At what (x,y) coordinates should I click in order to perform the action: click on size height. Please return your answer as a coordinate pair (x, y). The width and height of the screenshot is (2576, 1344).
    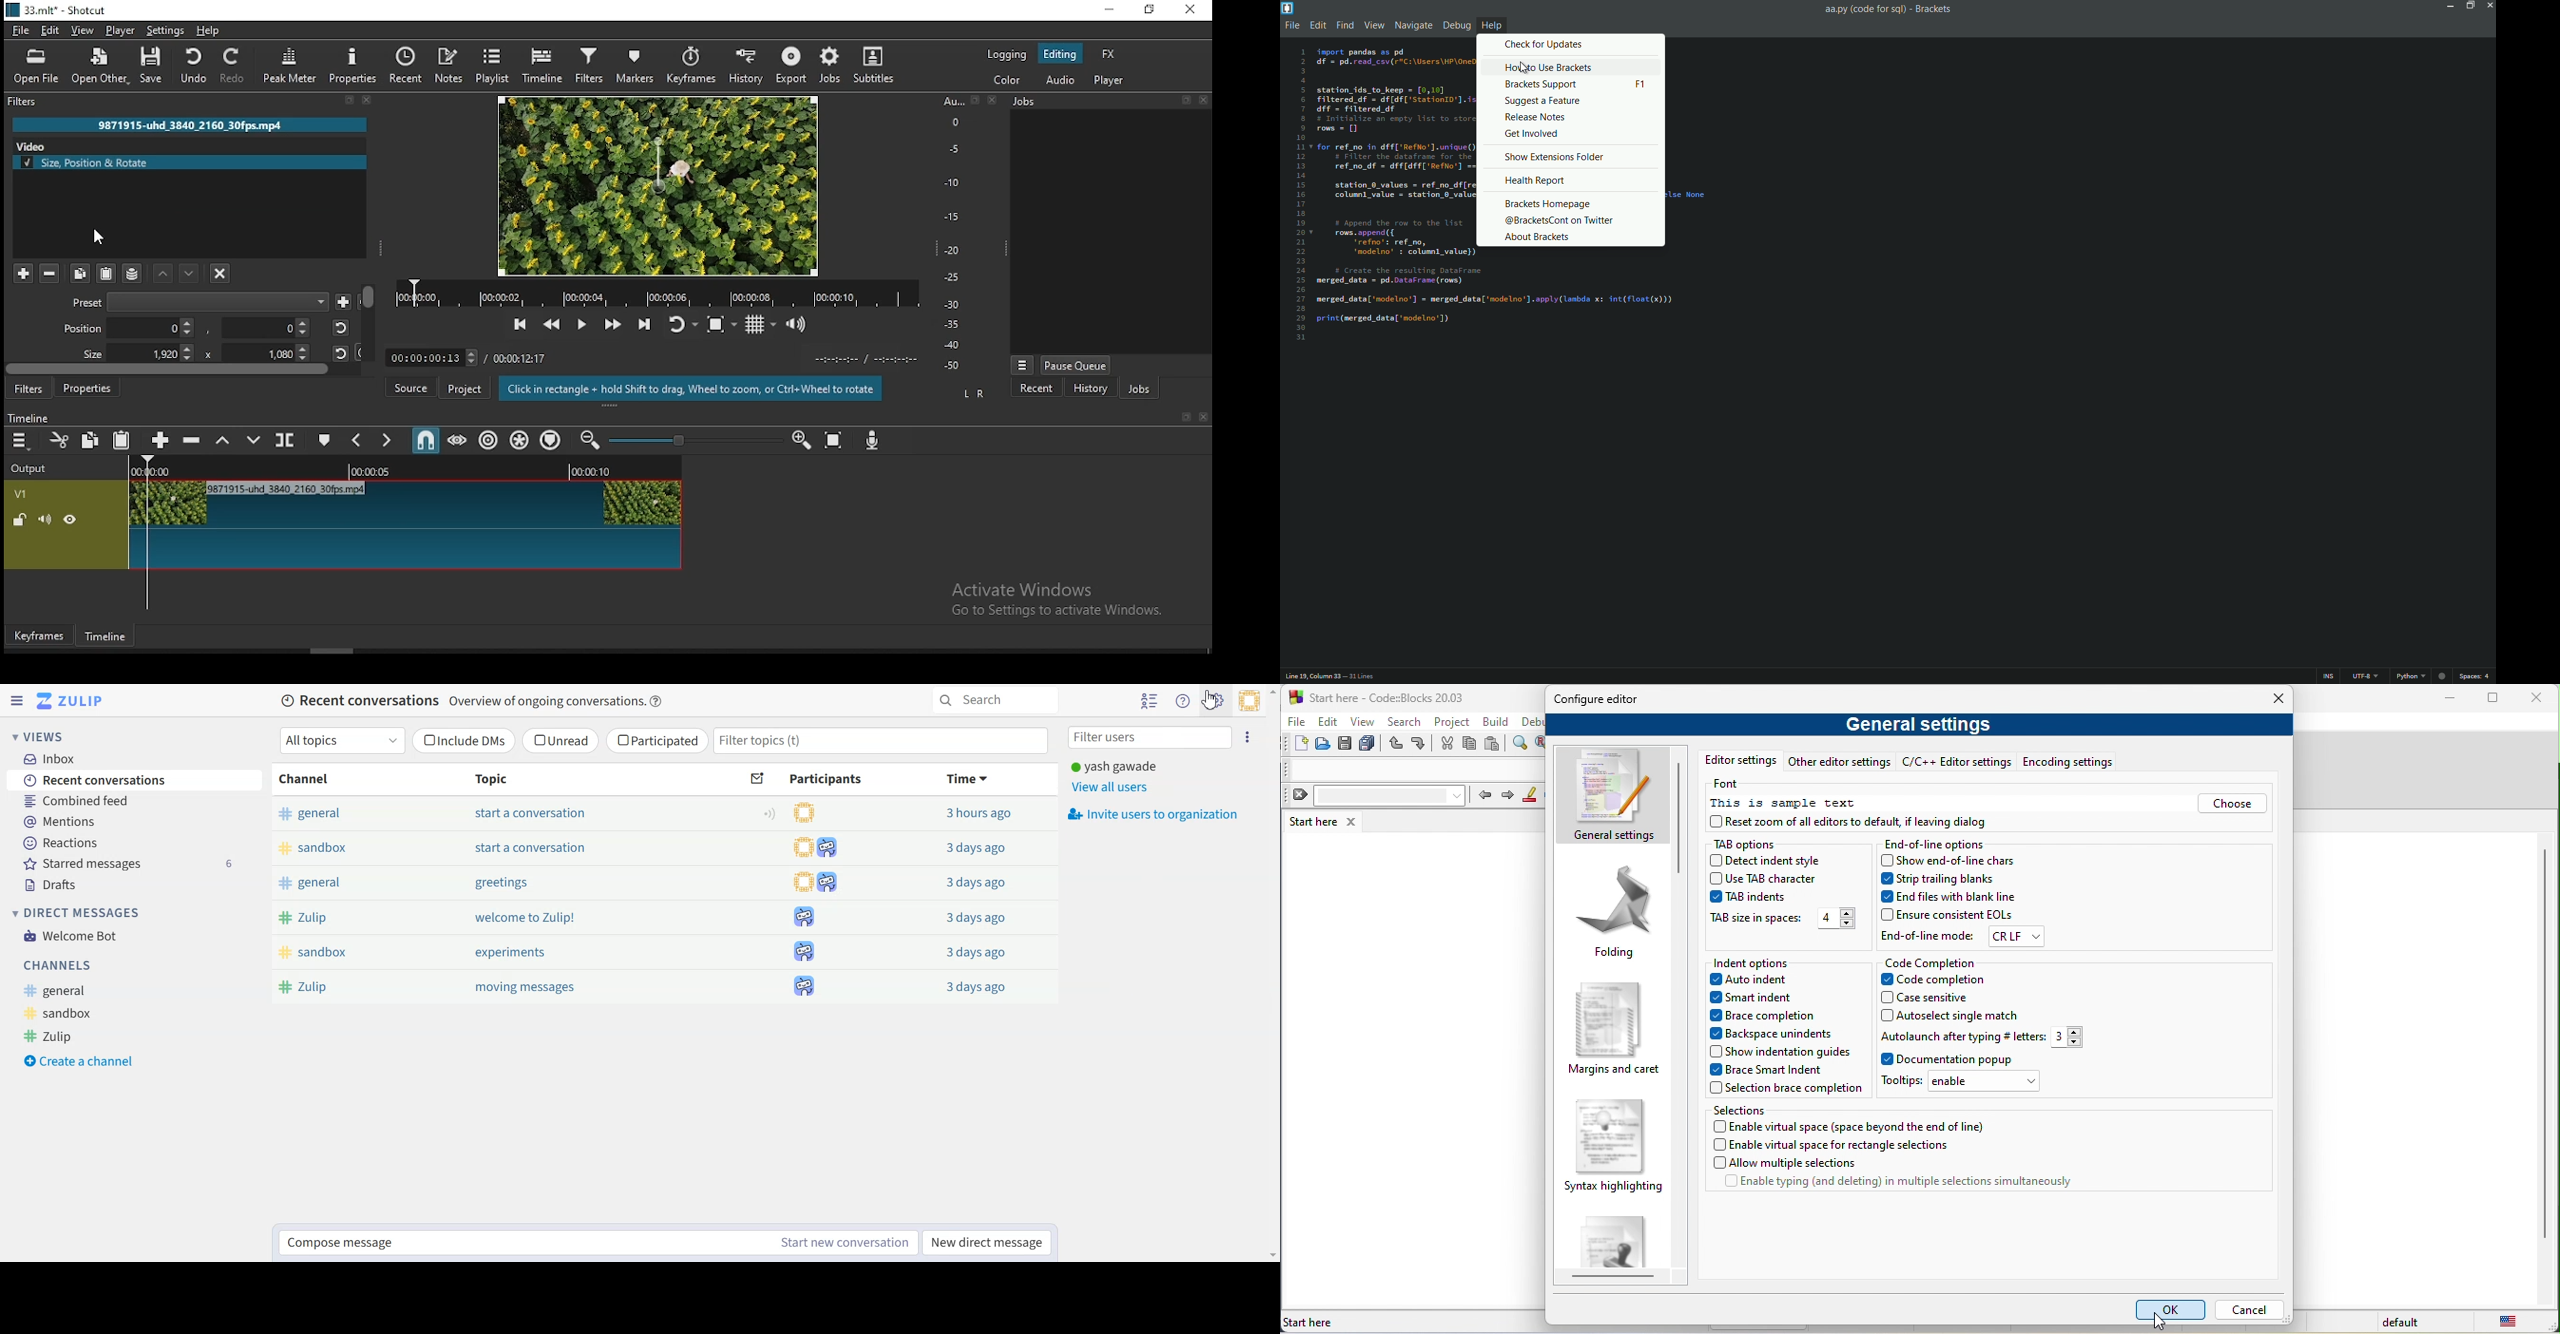
    Looking at the image, I should click on (152, 353).